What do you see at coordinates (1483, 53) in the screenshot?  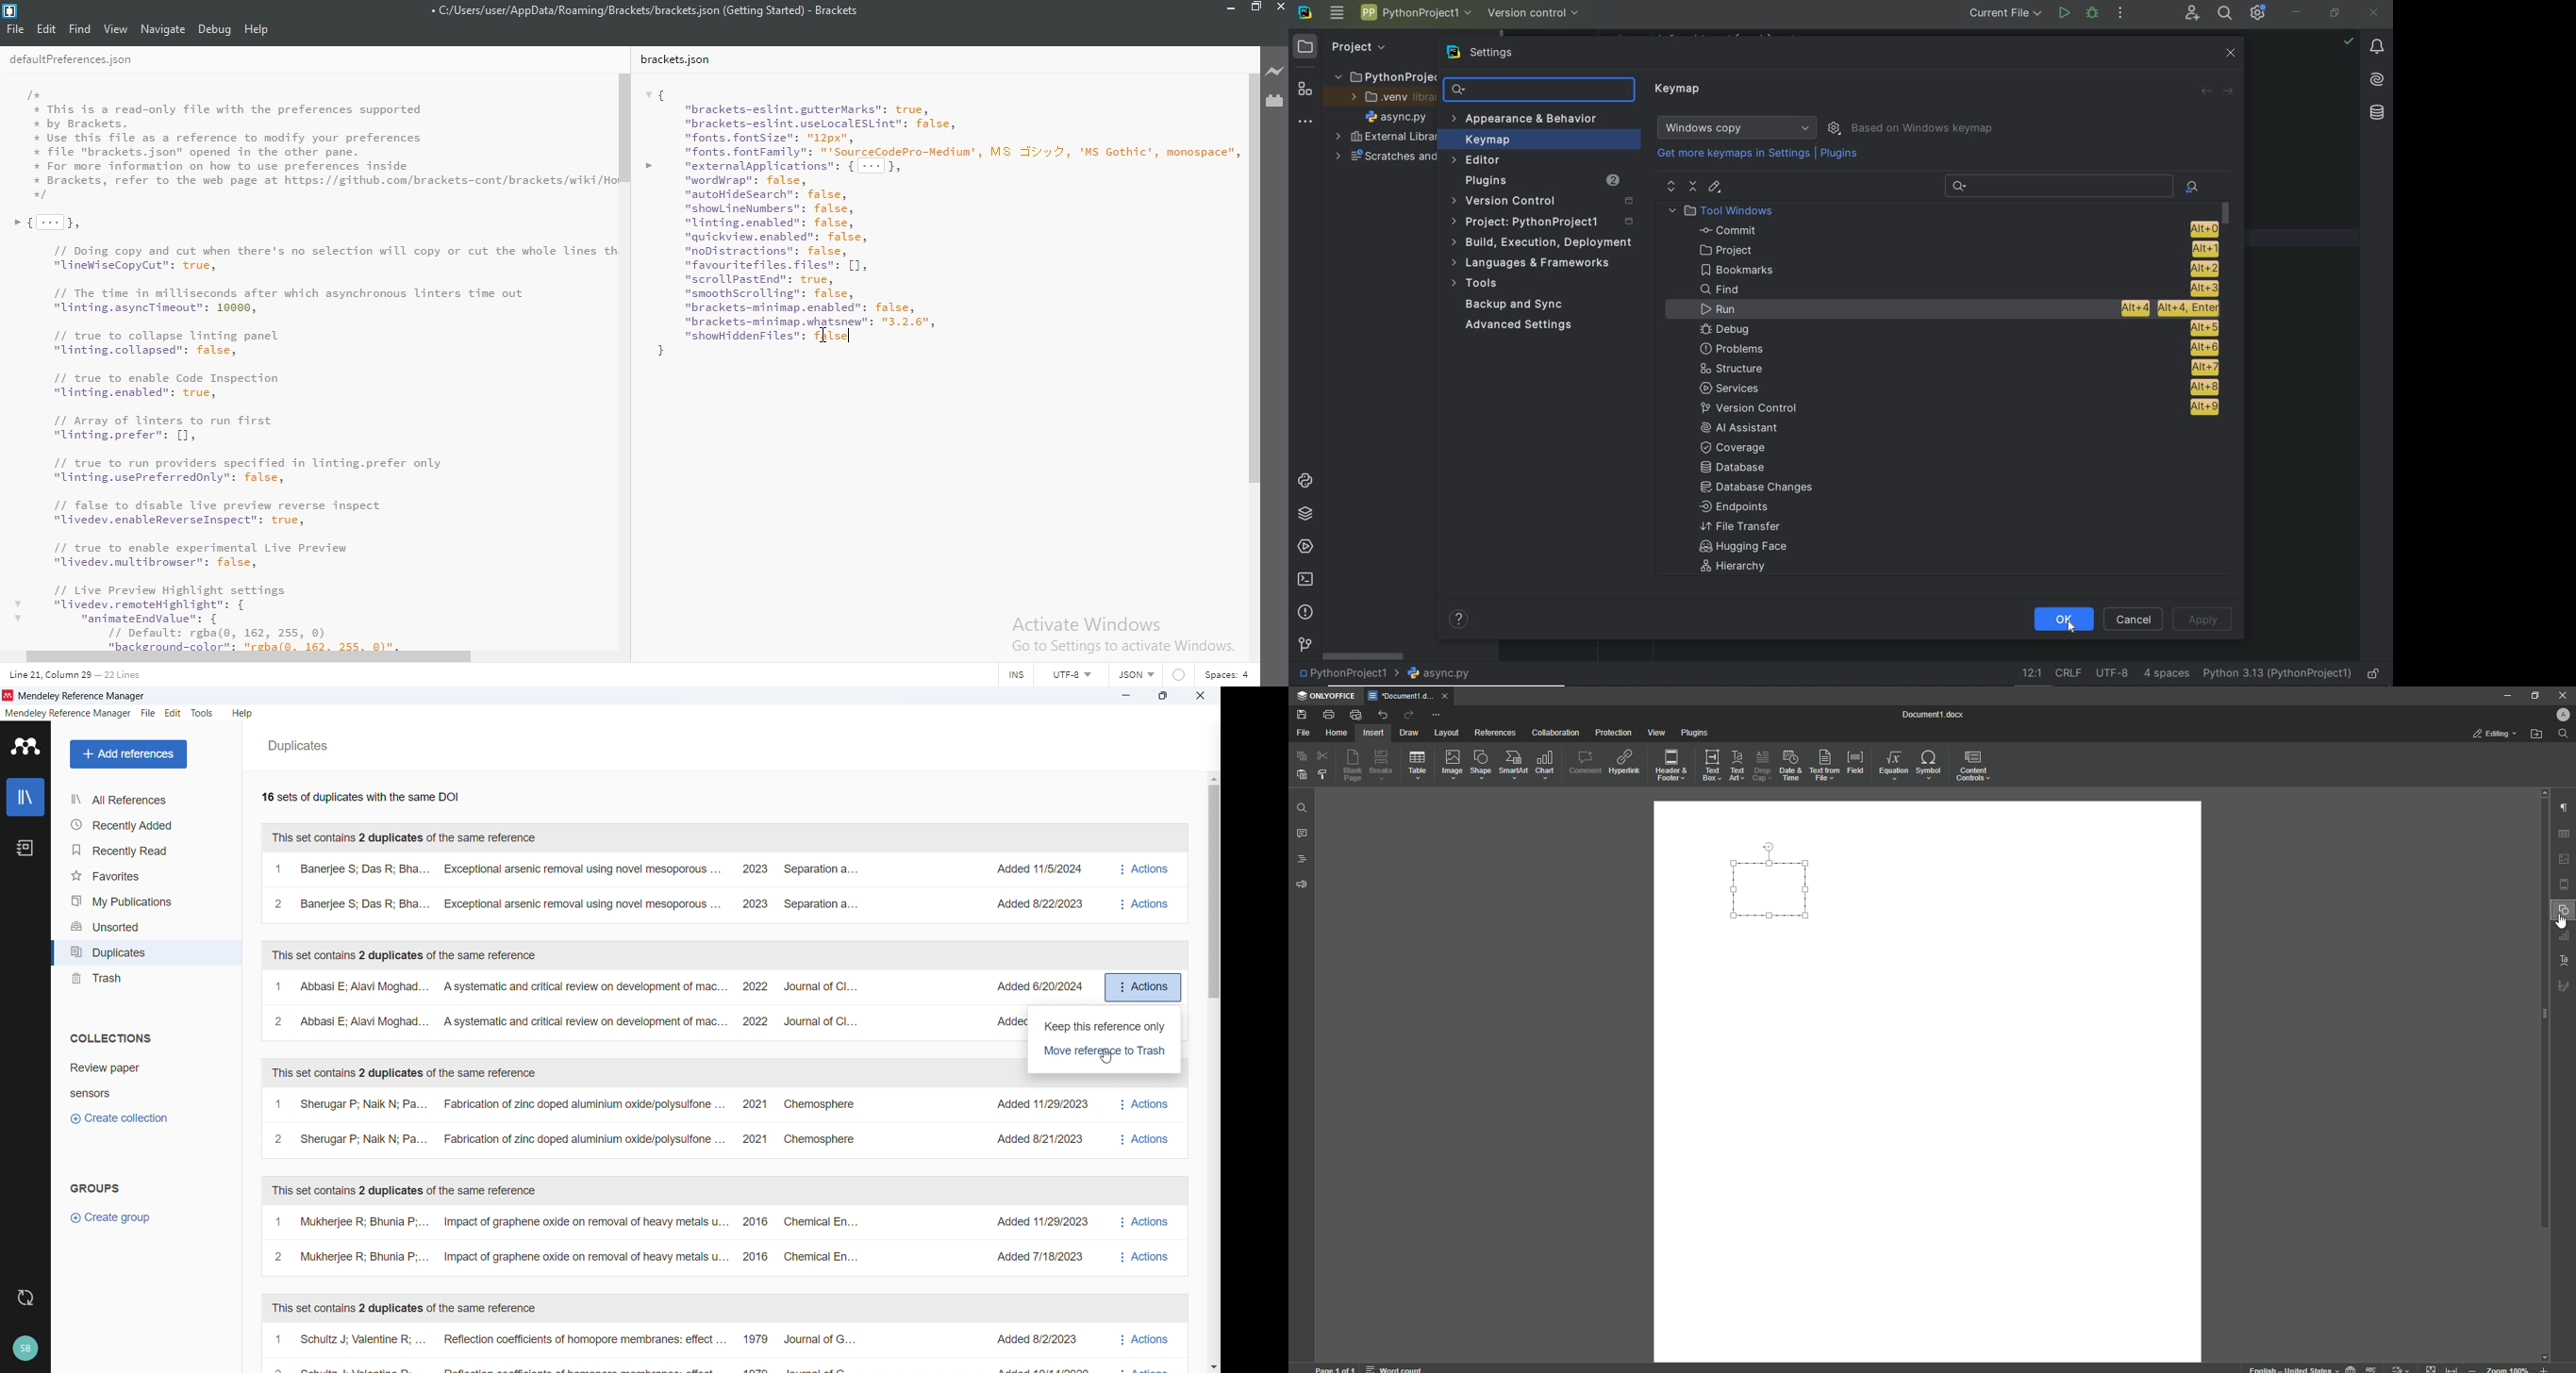 I see `settings` at bounding box center [1483, 53].